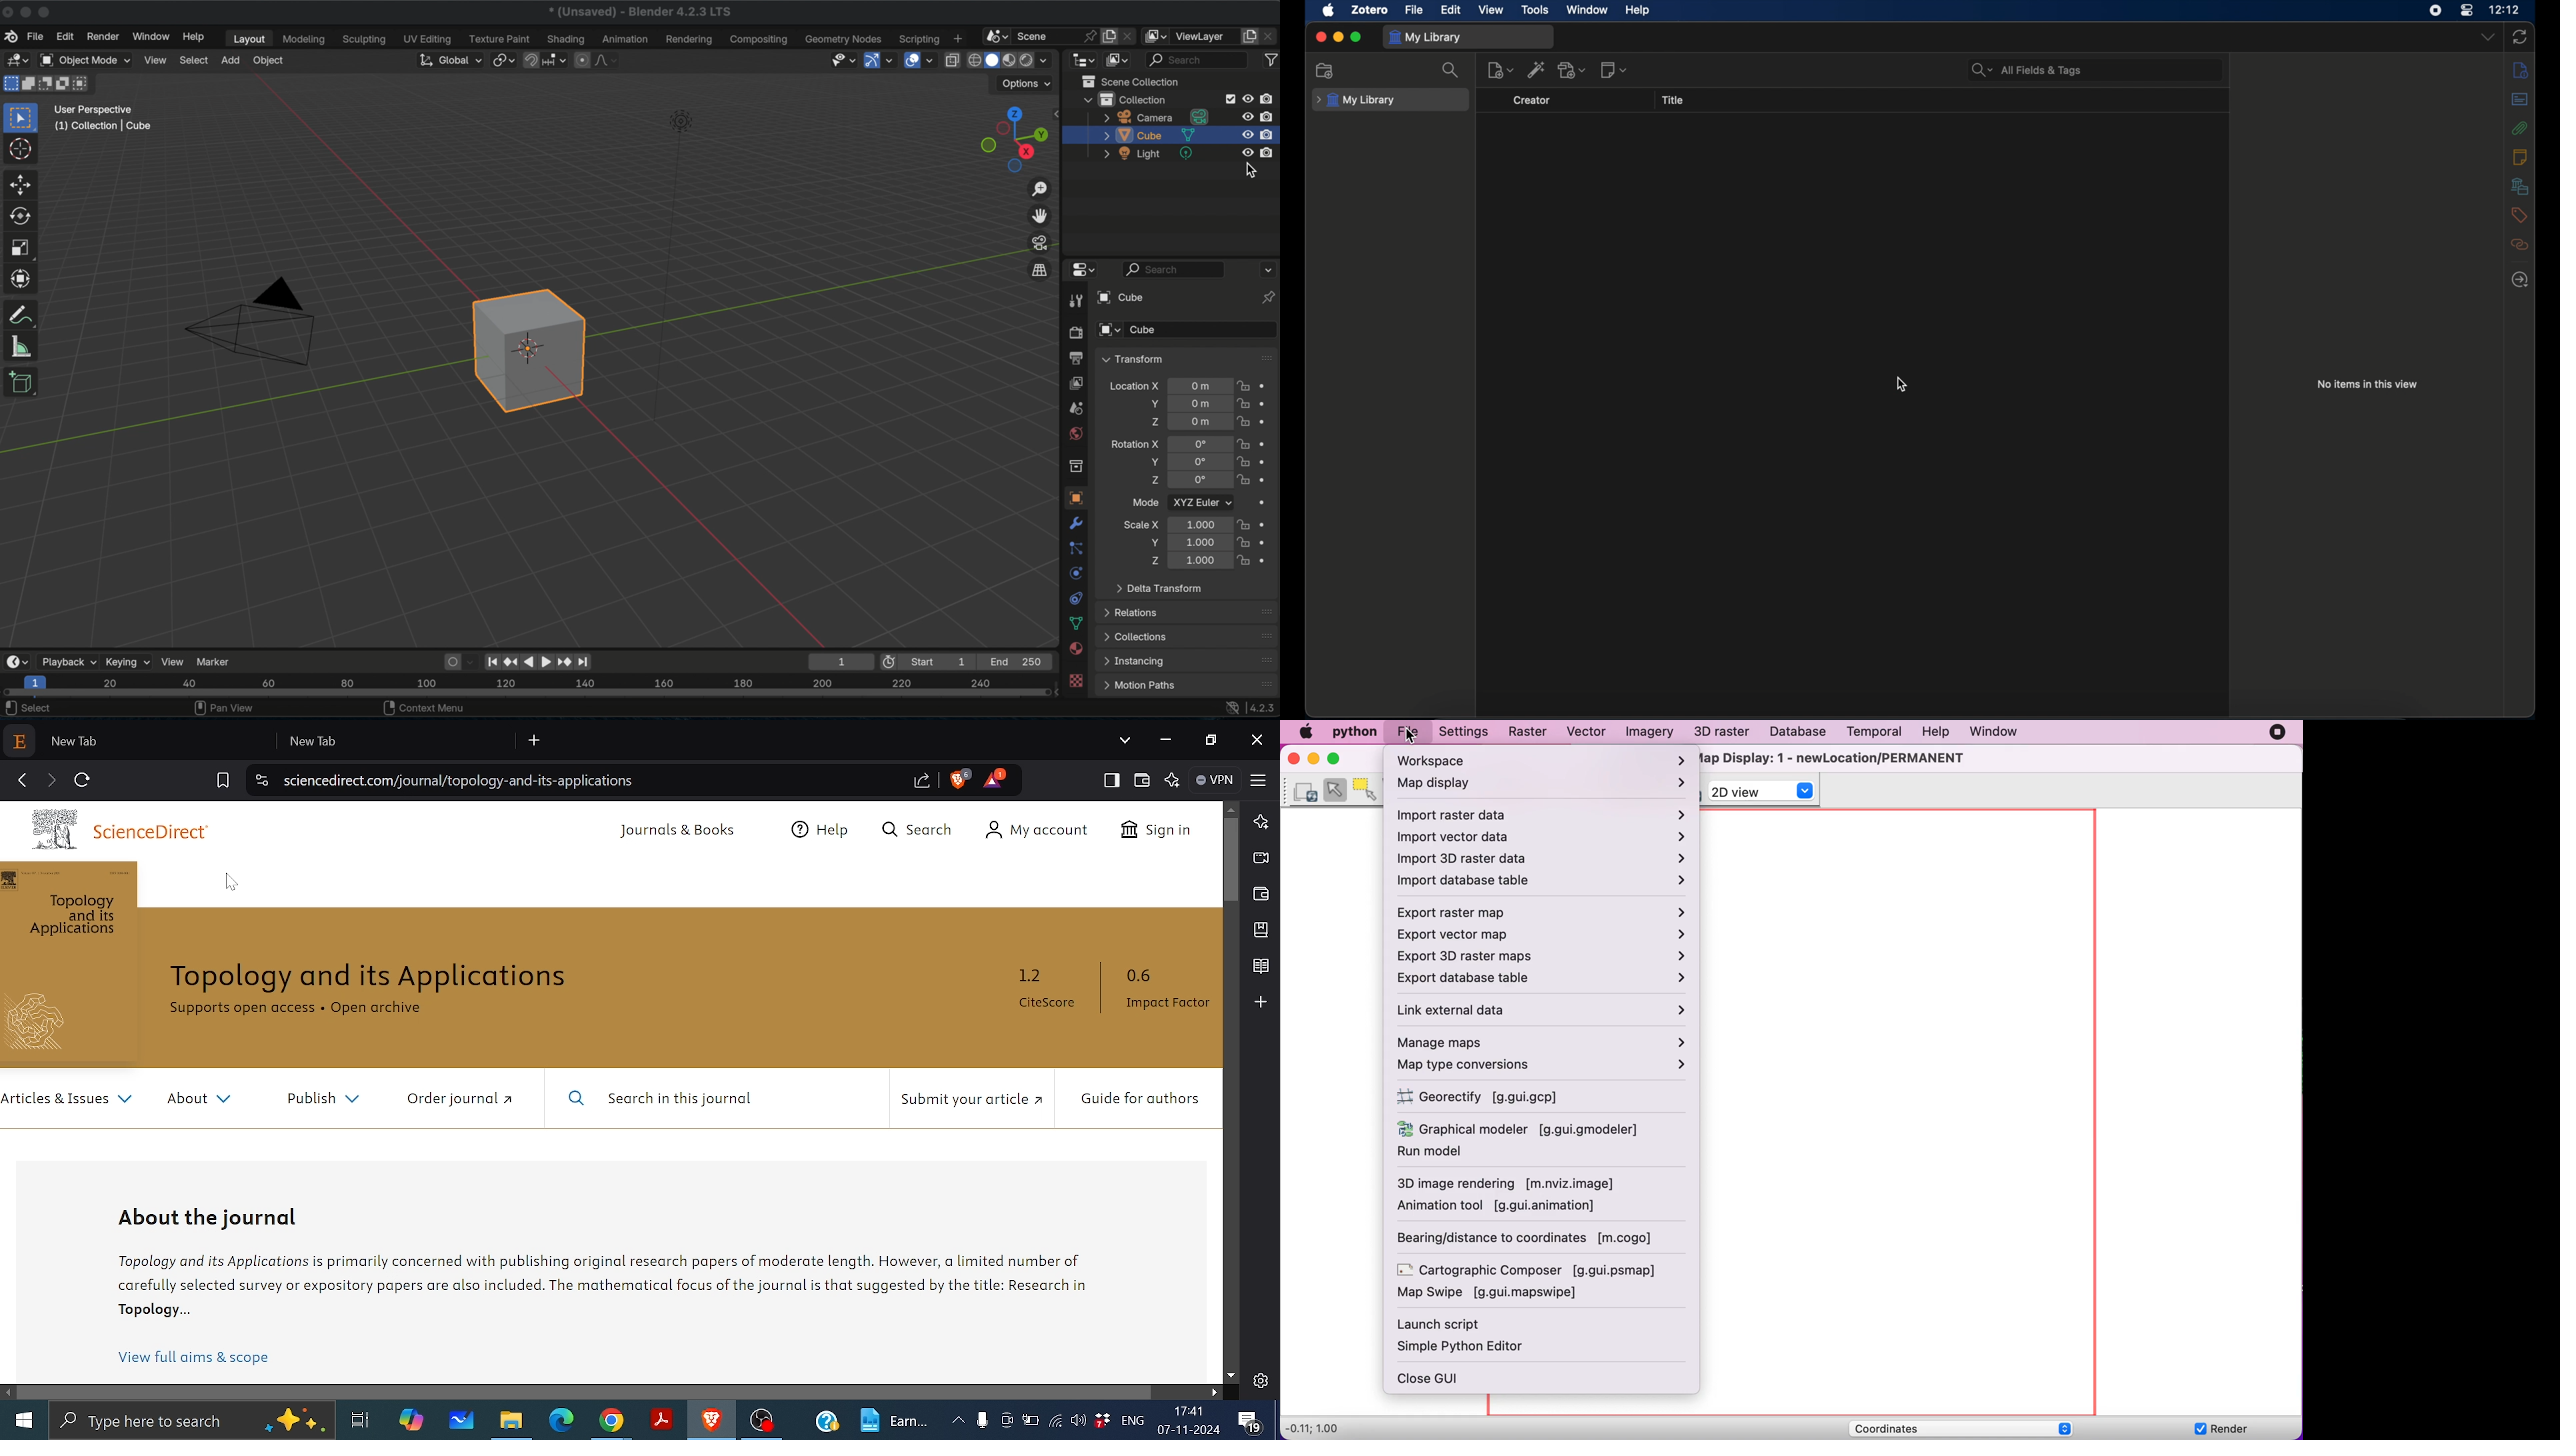 Image resolution: width=2576 pixels, height=1456 pixels. What do you see at coordinates (1901, 384) in the screenshot?
I see `cursor` at bounding box center [1901, 384].